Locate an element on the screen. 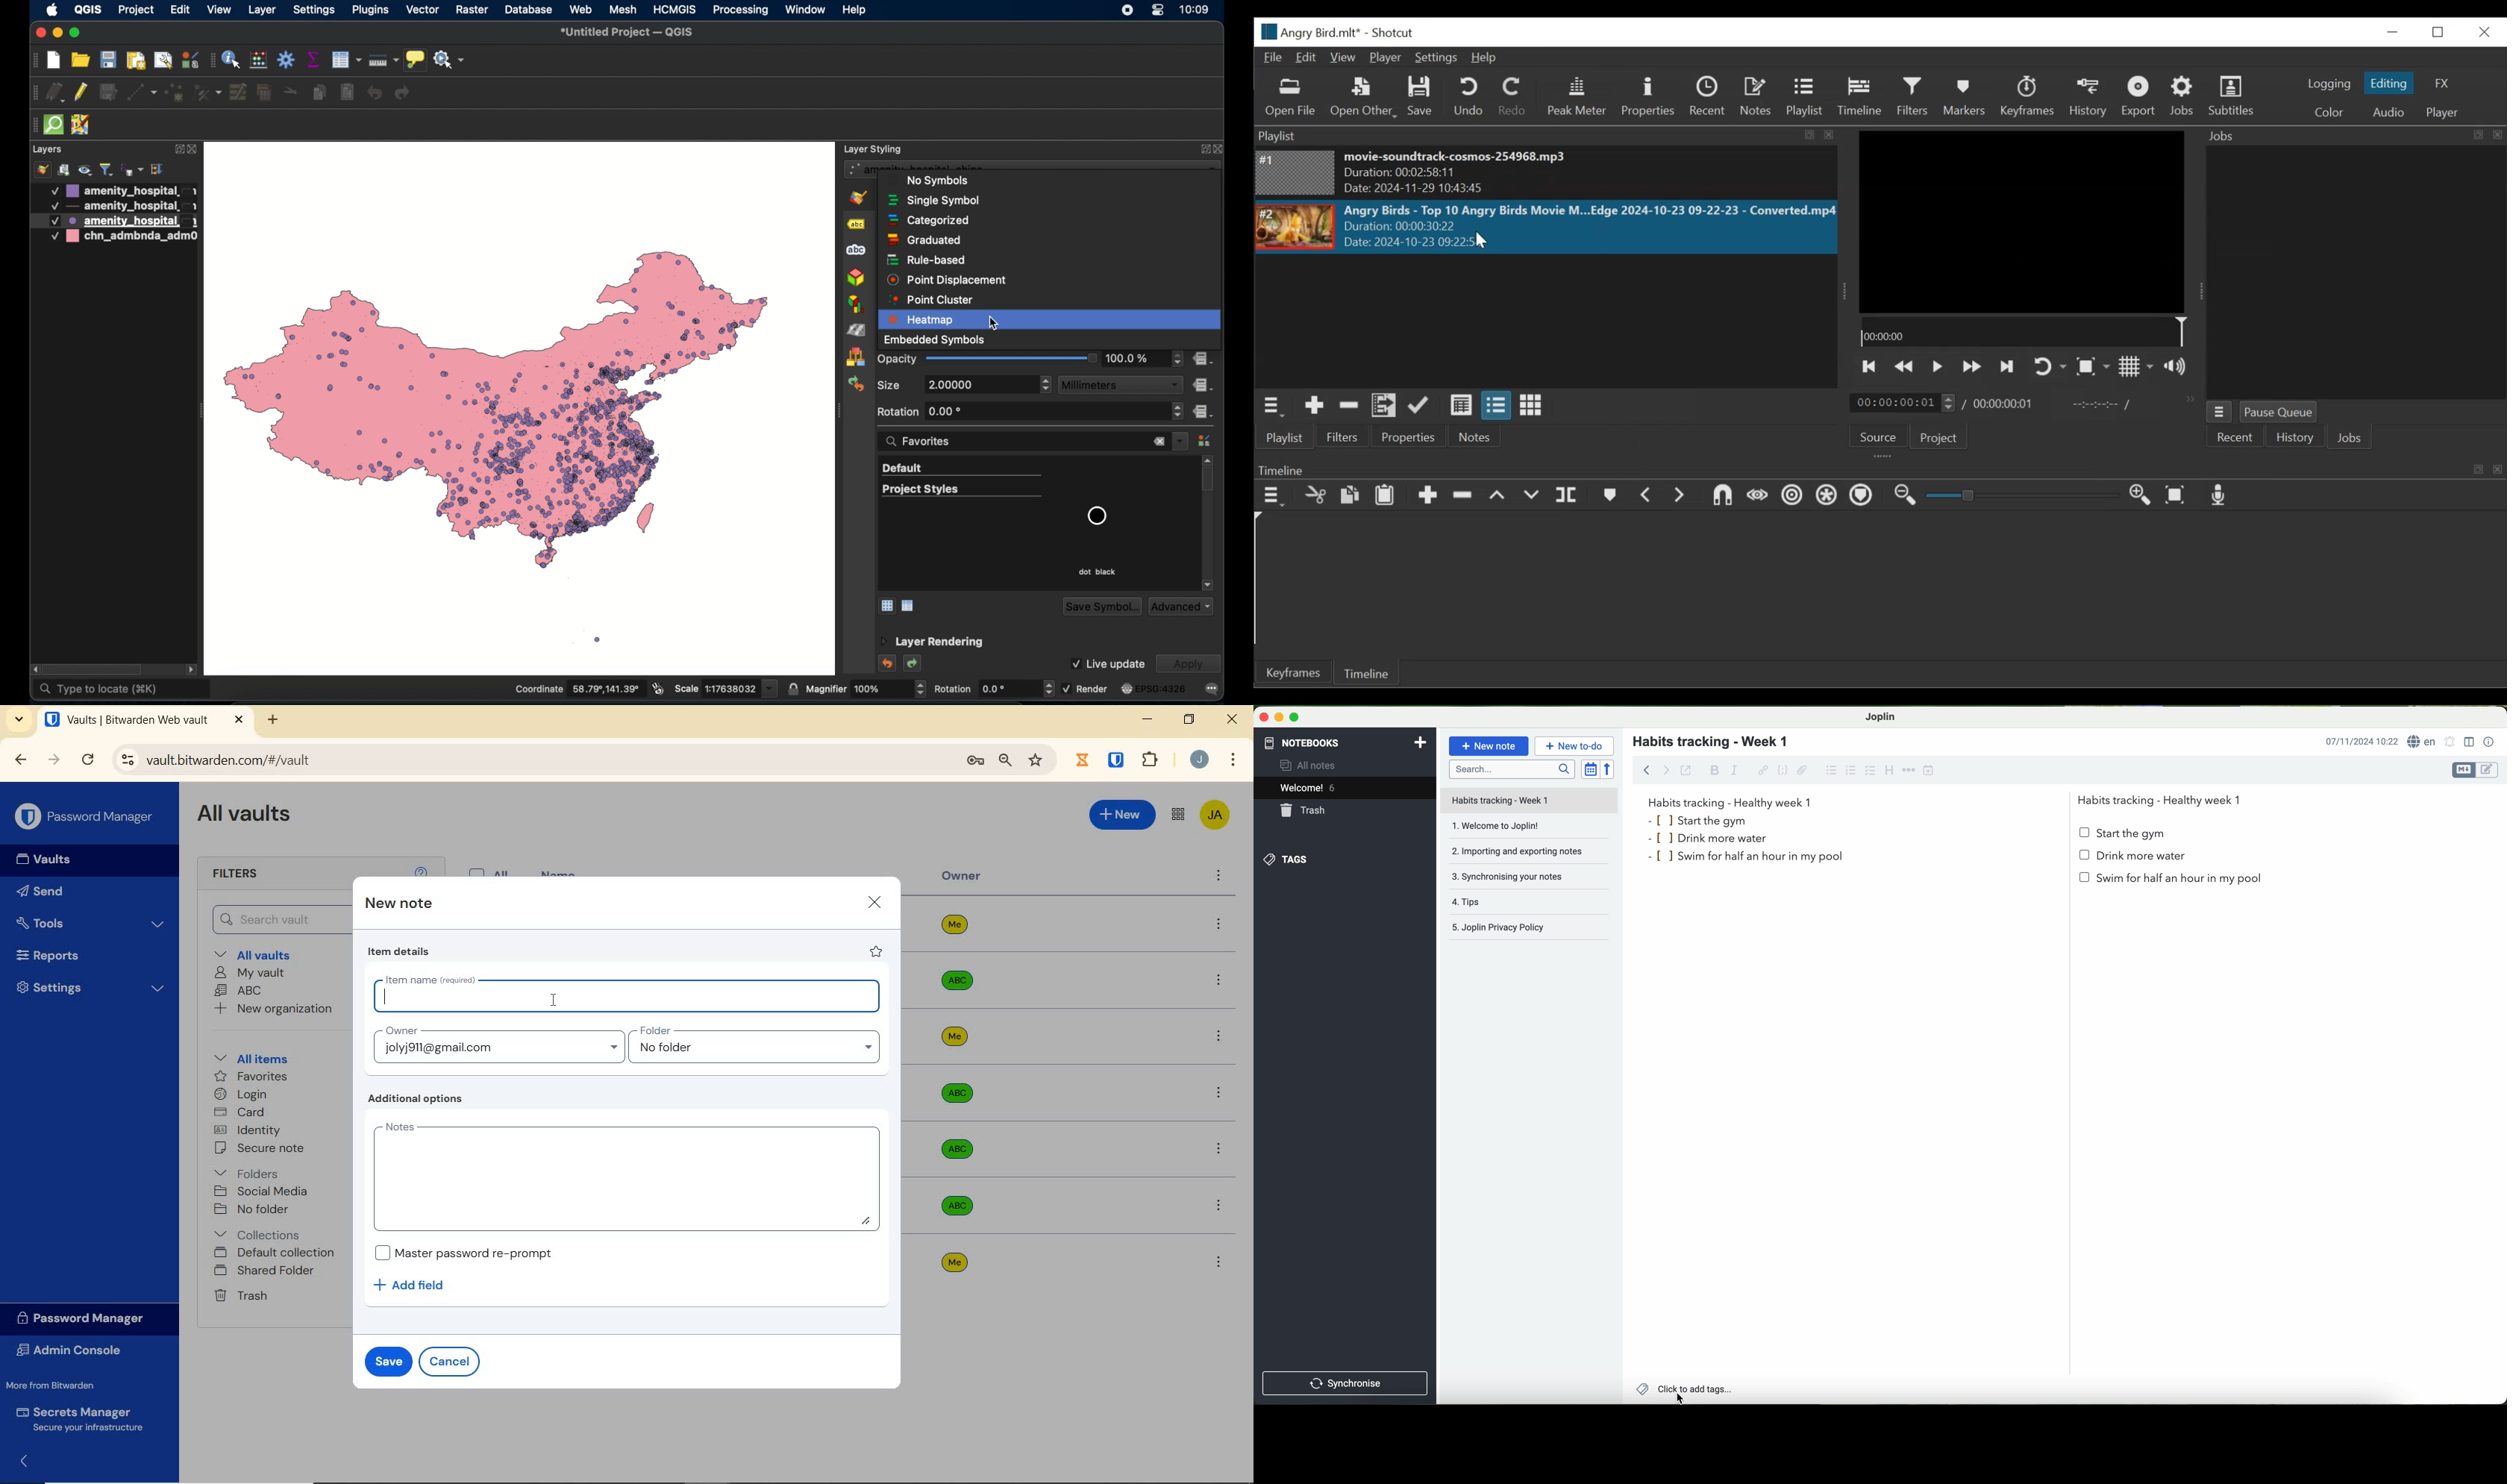 The width and height of the screenshot is (2520, 1484). File Name is located at coordinates (1310, 31).